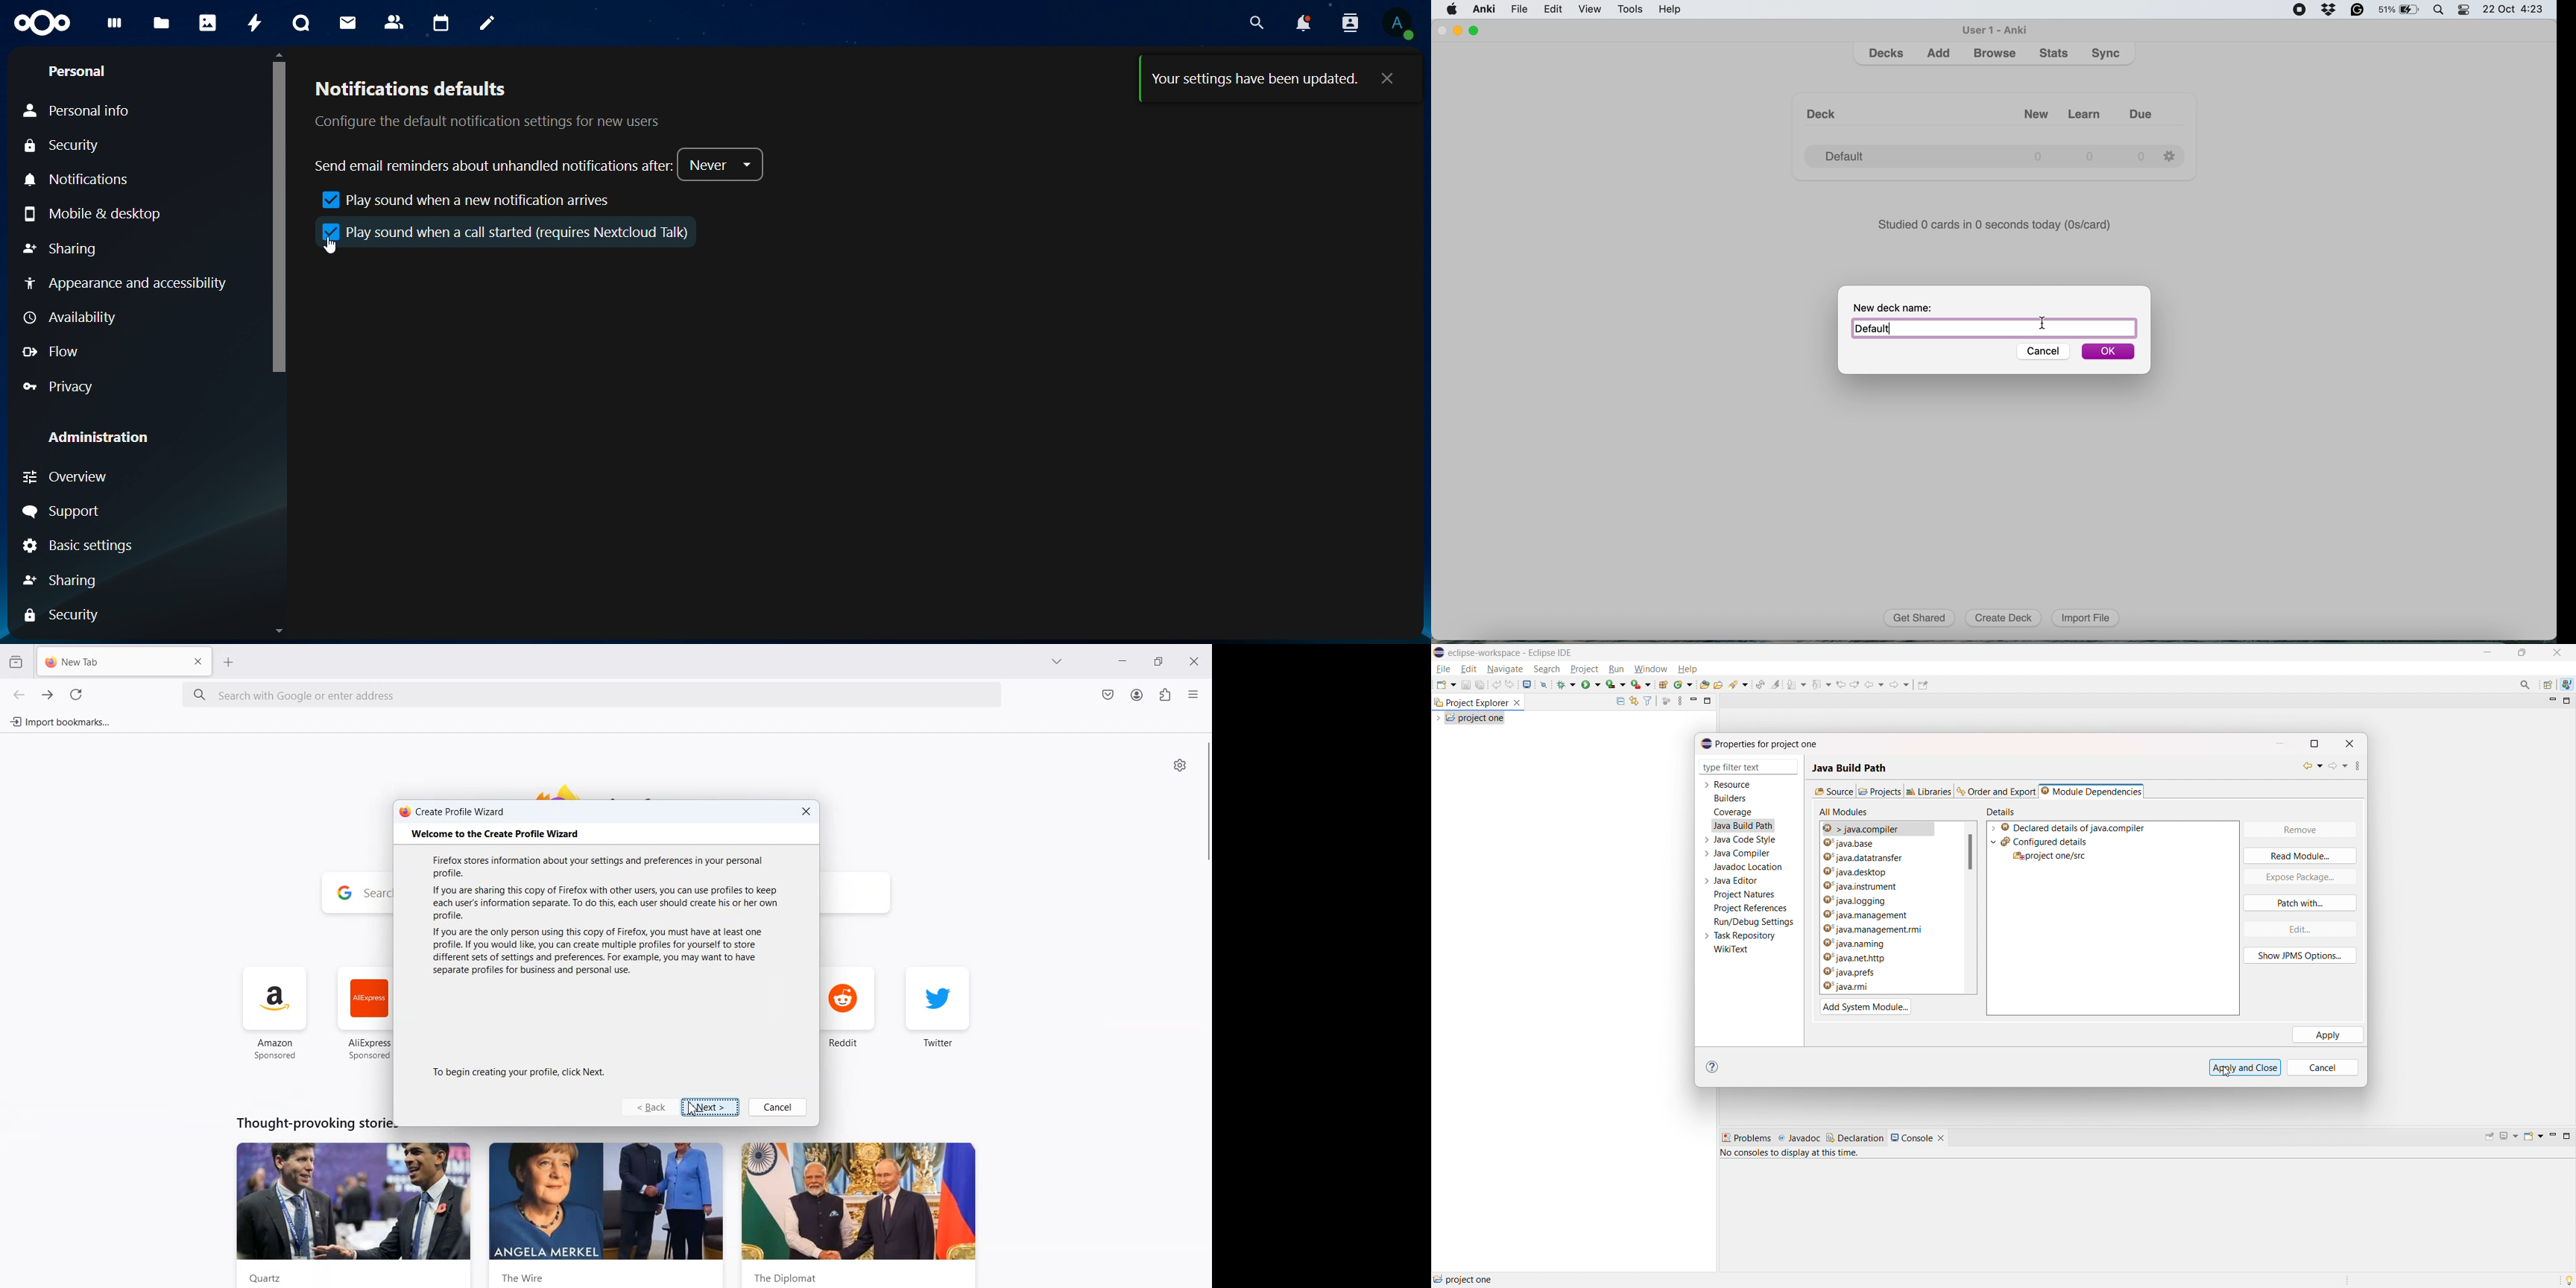 Image resolution: width=2576 pixels, height=1288 pixels. Describe the element at coordinates (2332, 10) in the screenshot. I see `drop box` at that location.